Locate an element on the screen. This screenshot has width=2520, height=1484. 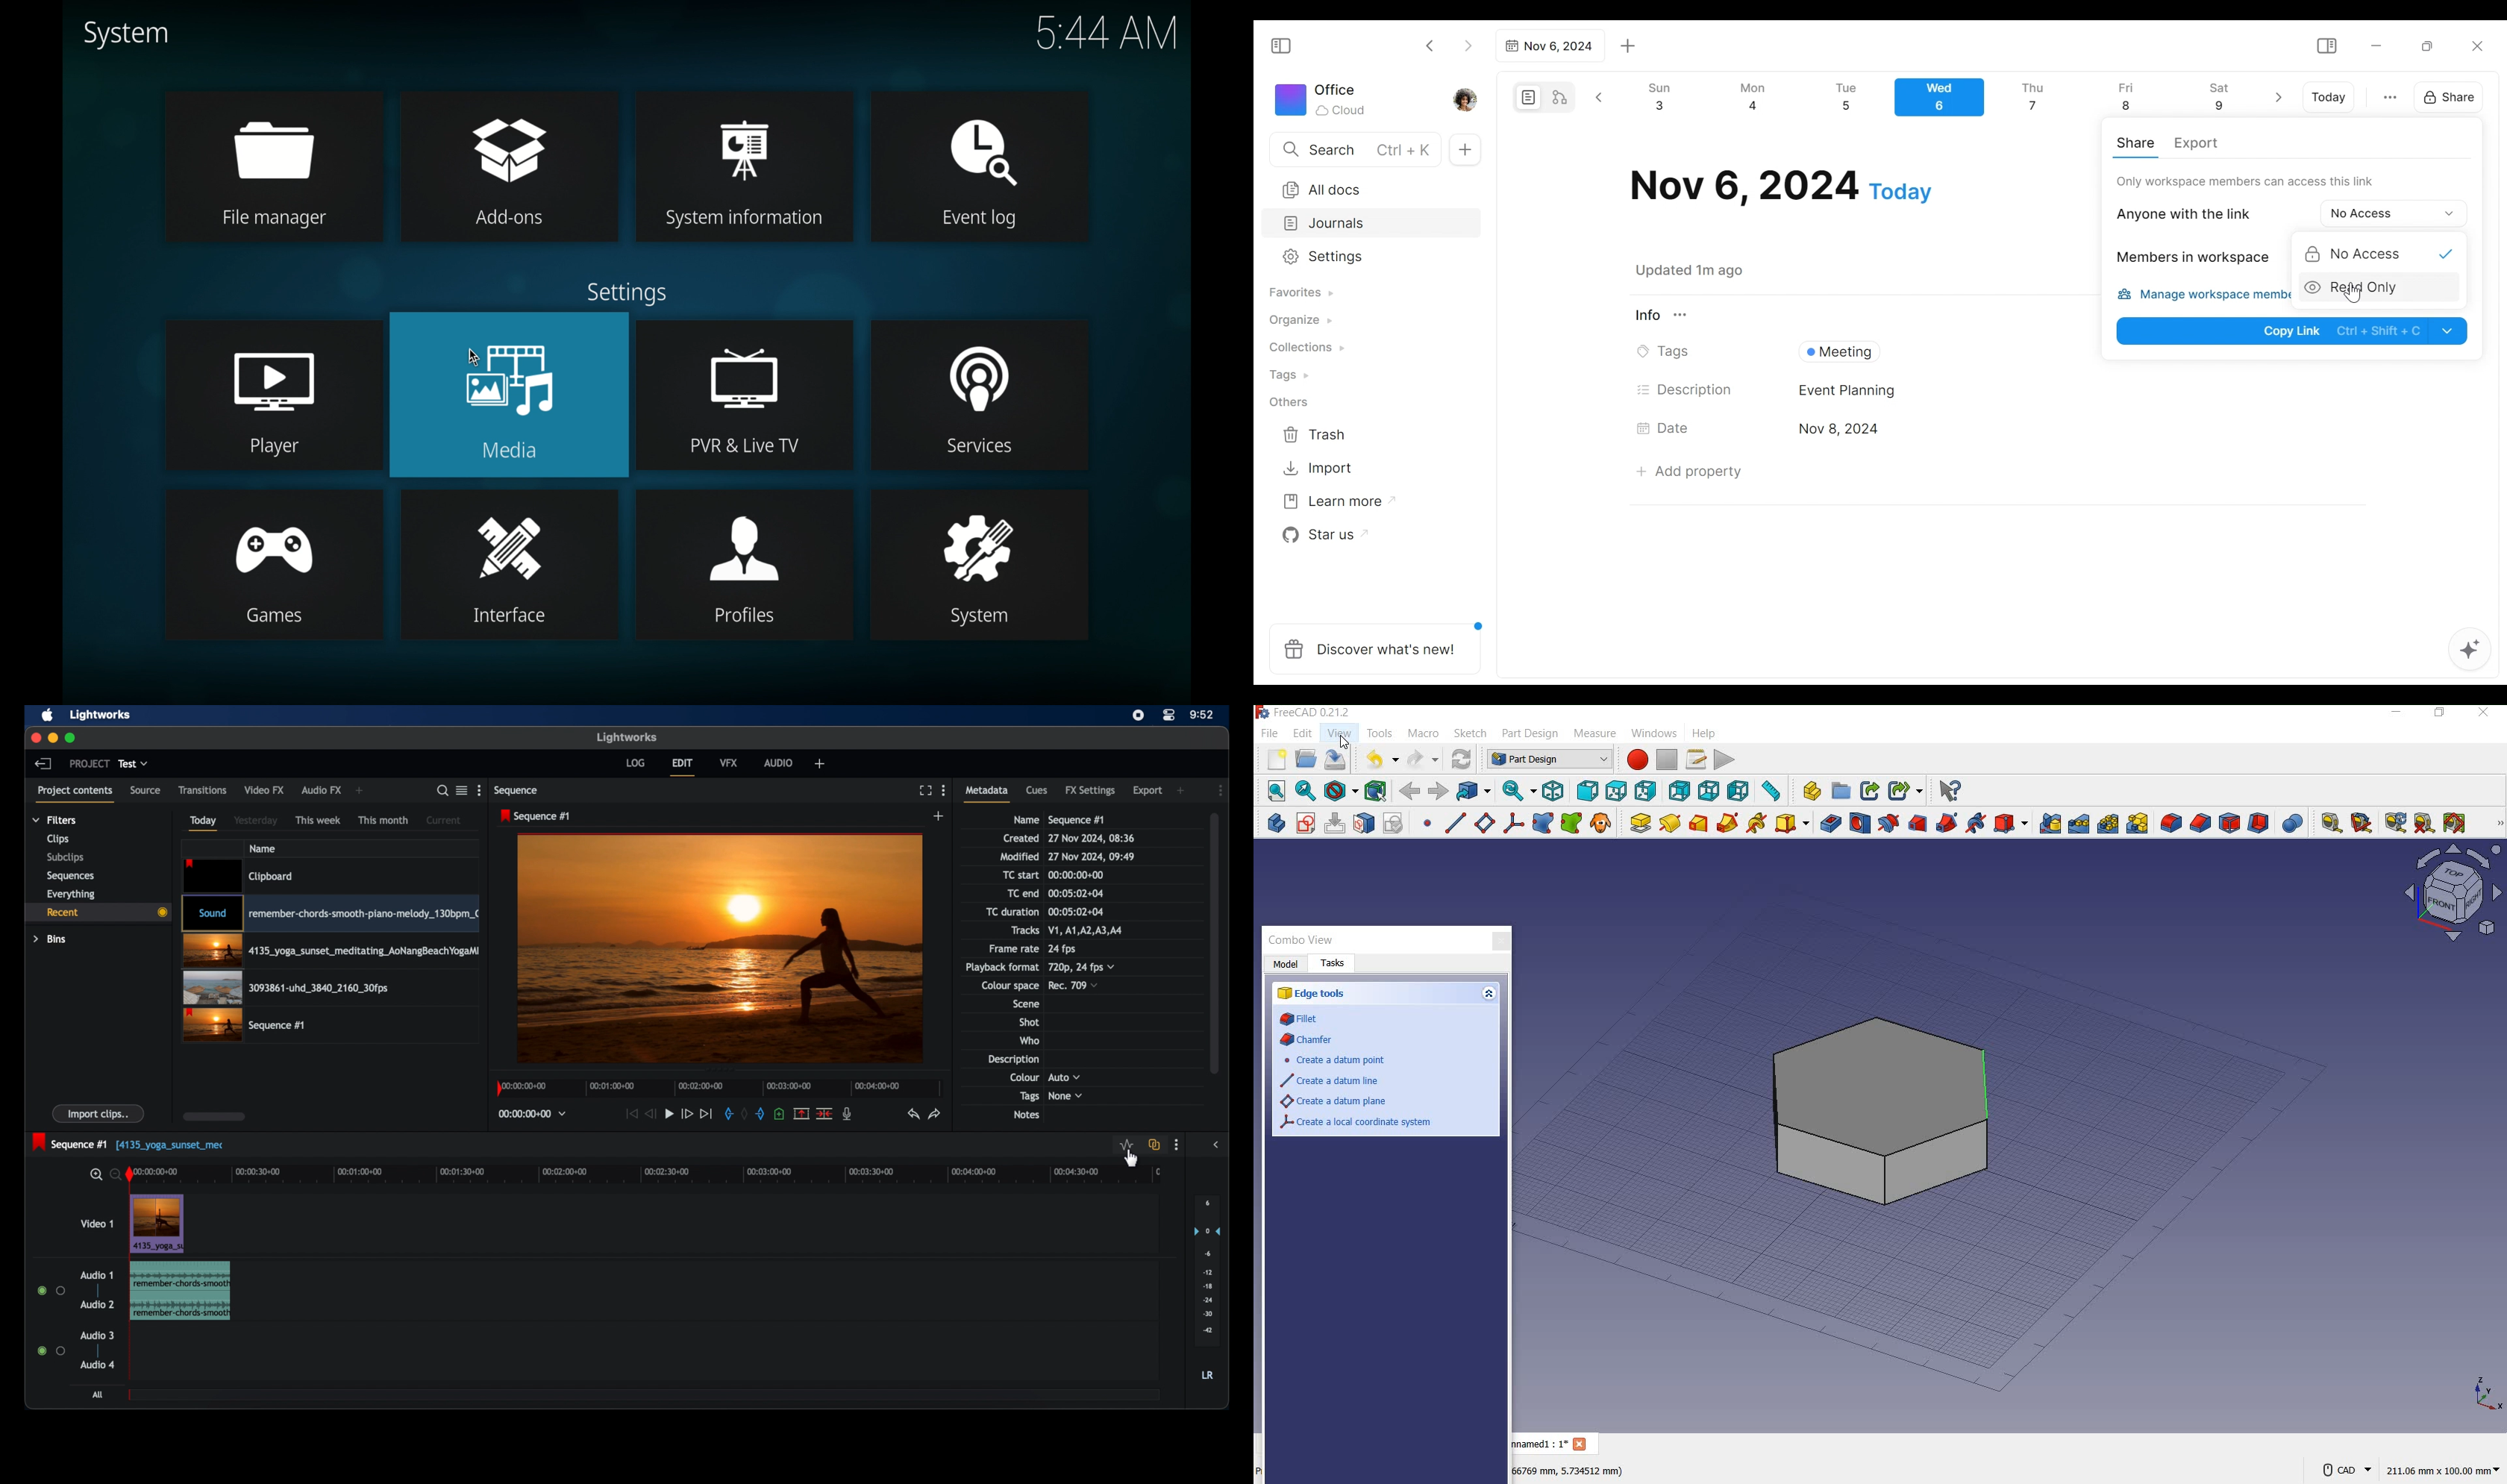
execute macro is located at coordinates (1726, 761).